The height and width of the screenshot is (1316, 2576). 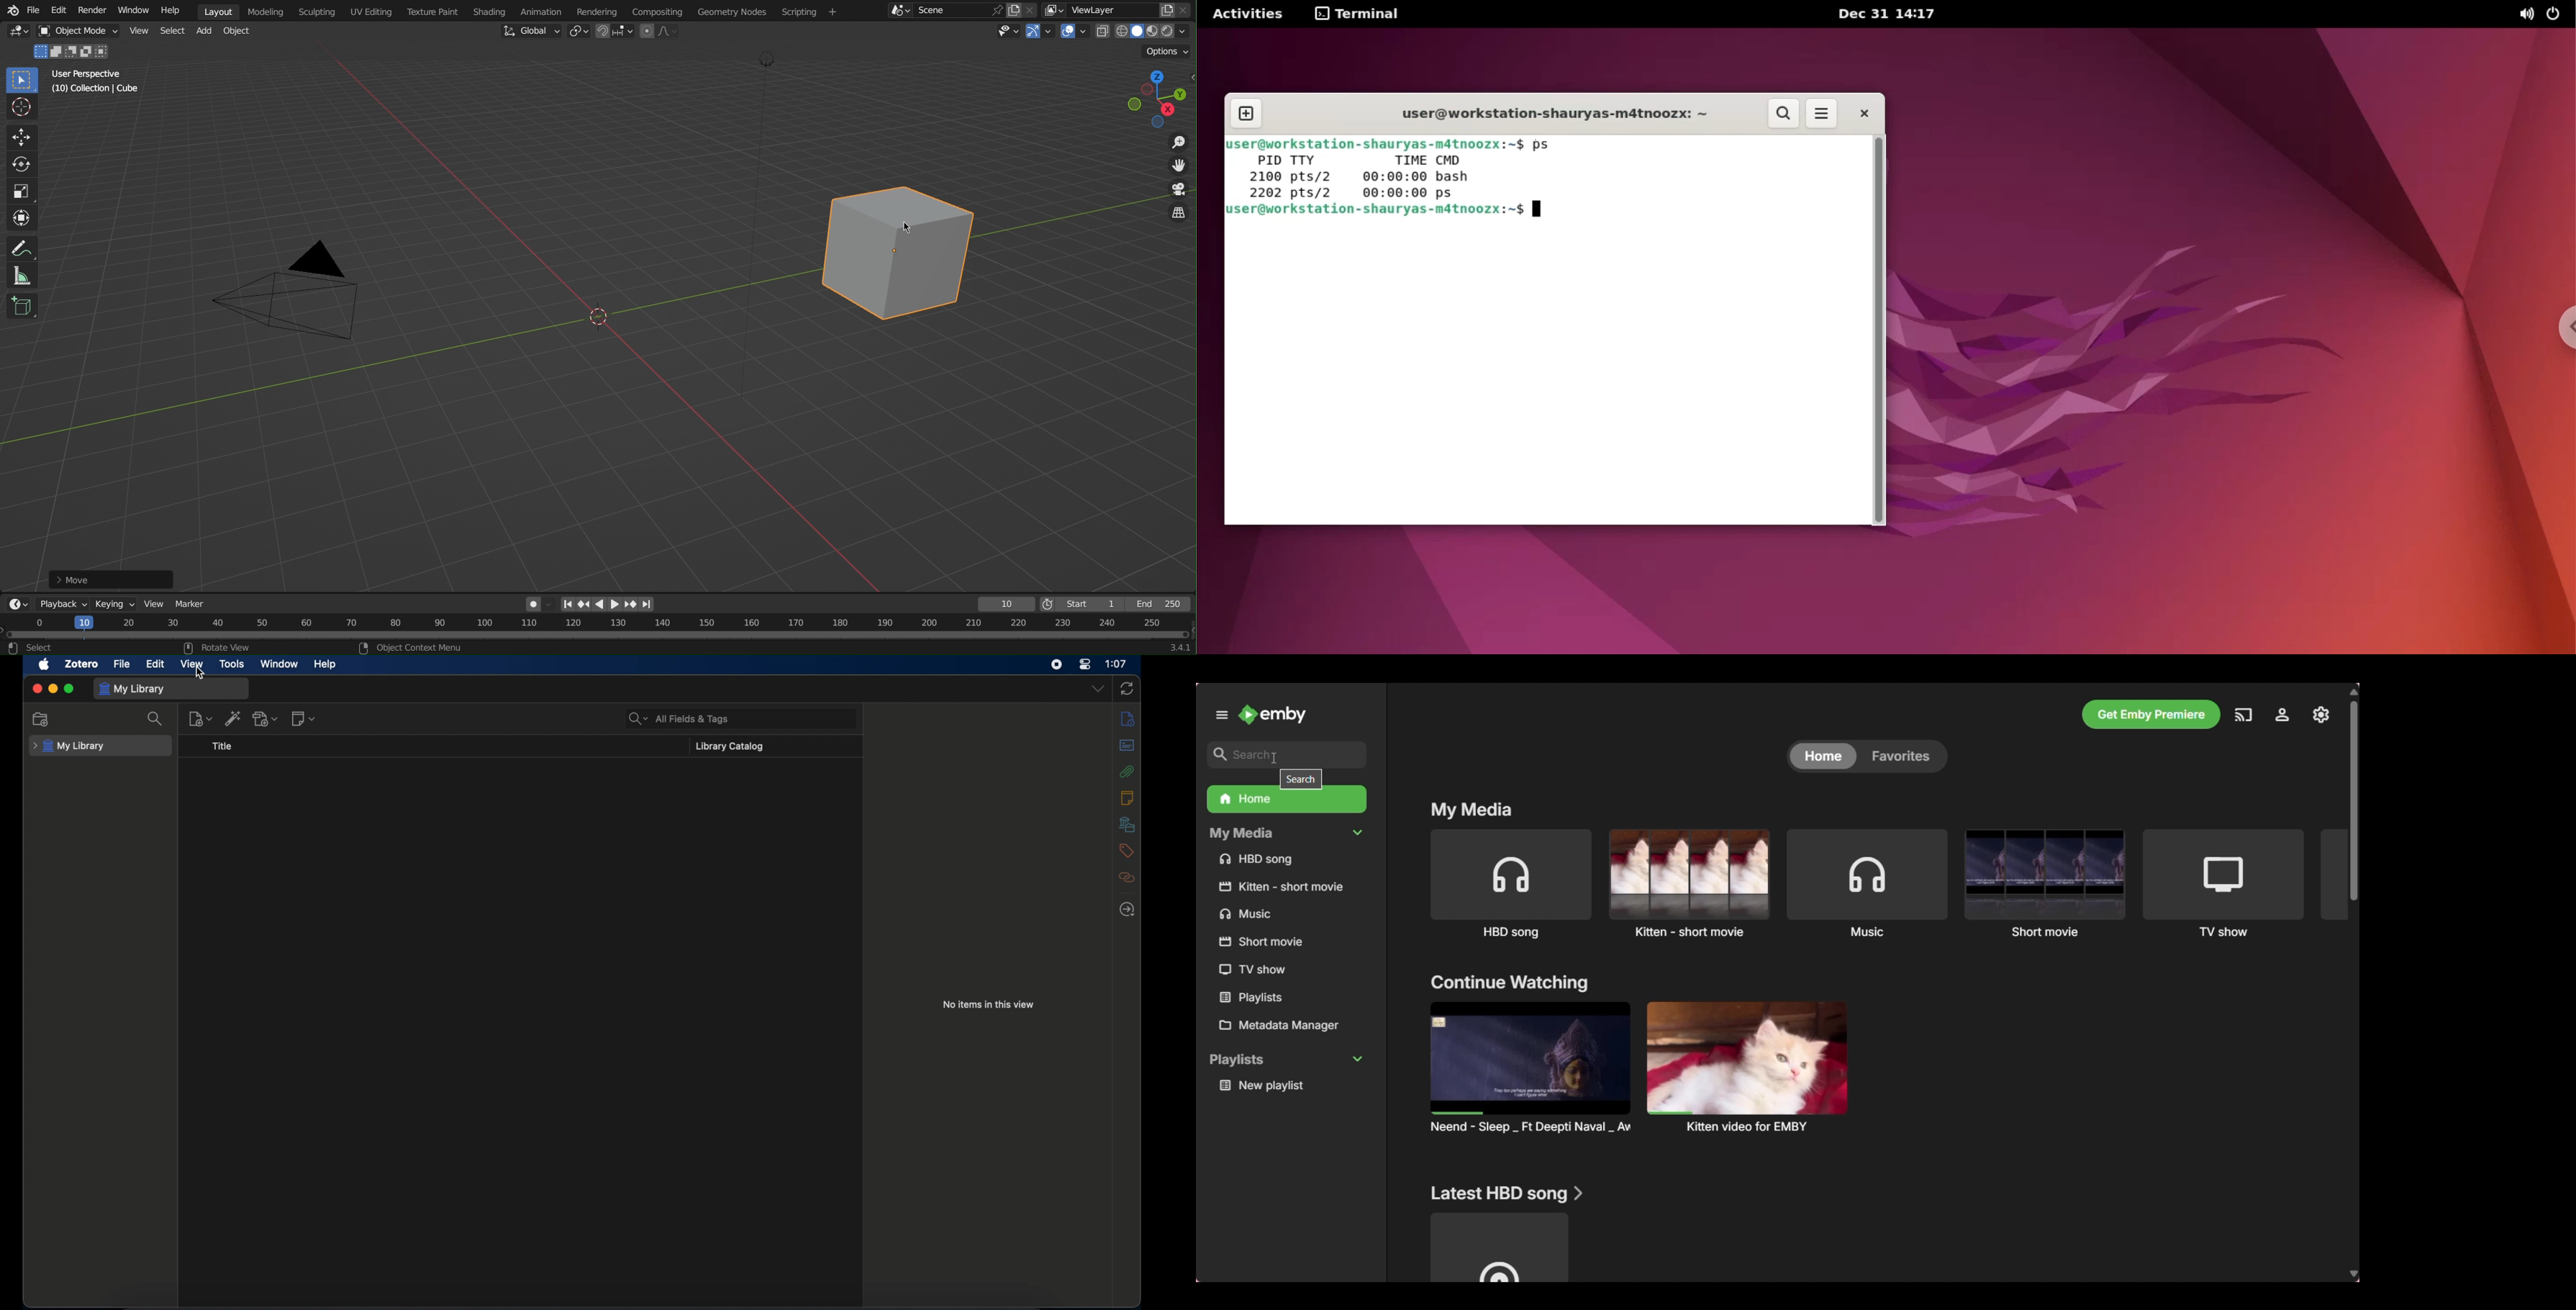 What do you see at coordinates (1499, 1248) in the screenshot?
I see `Media file under above mentioned section` at bounding box center [1499, 1248].